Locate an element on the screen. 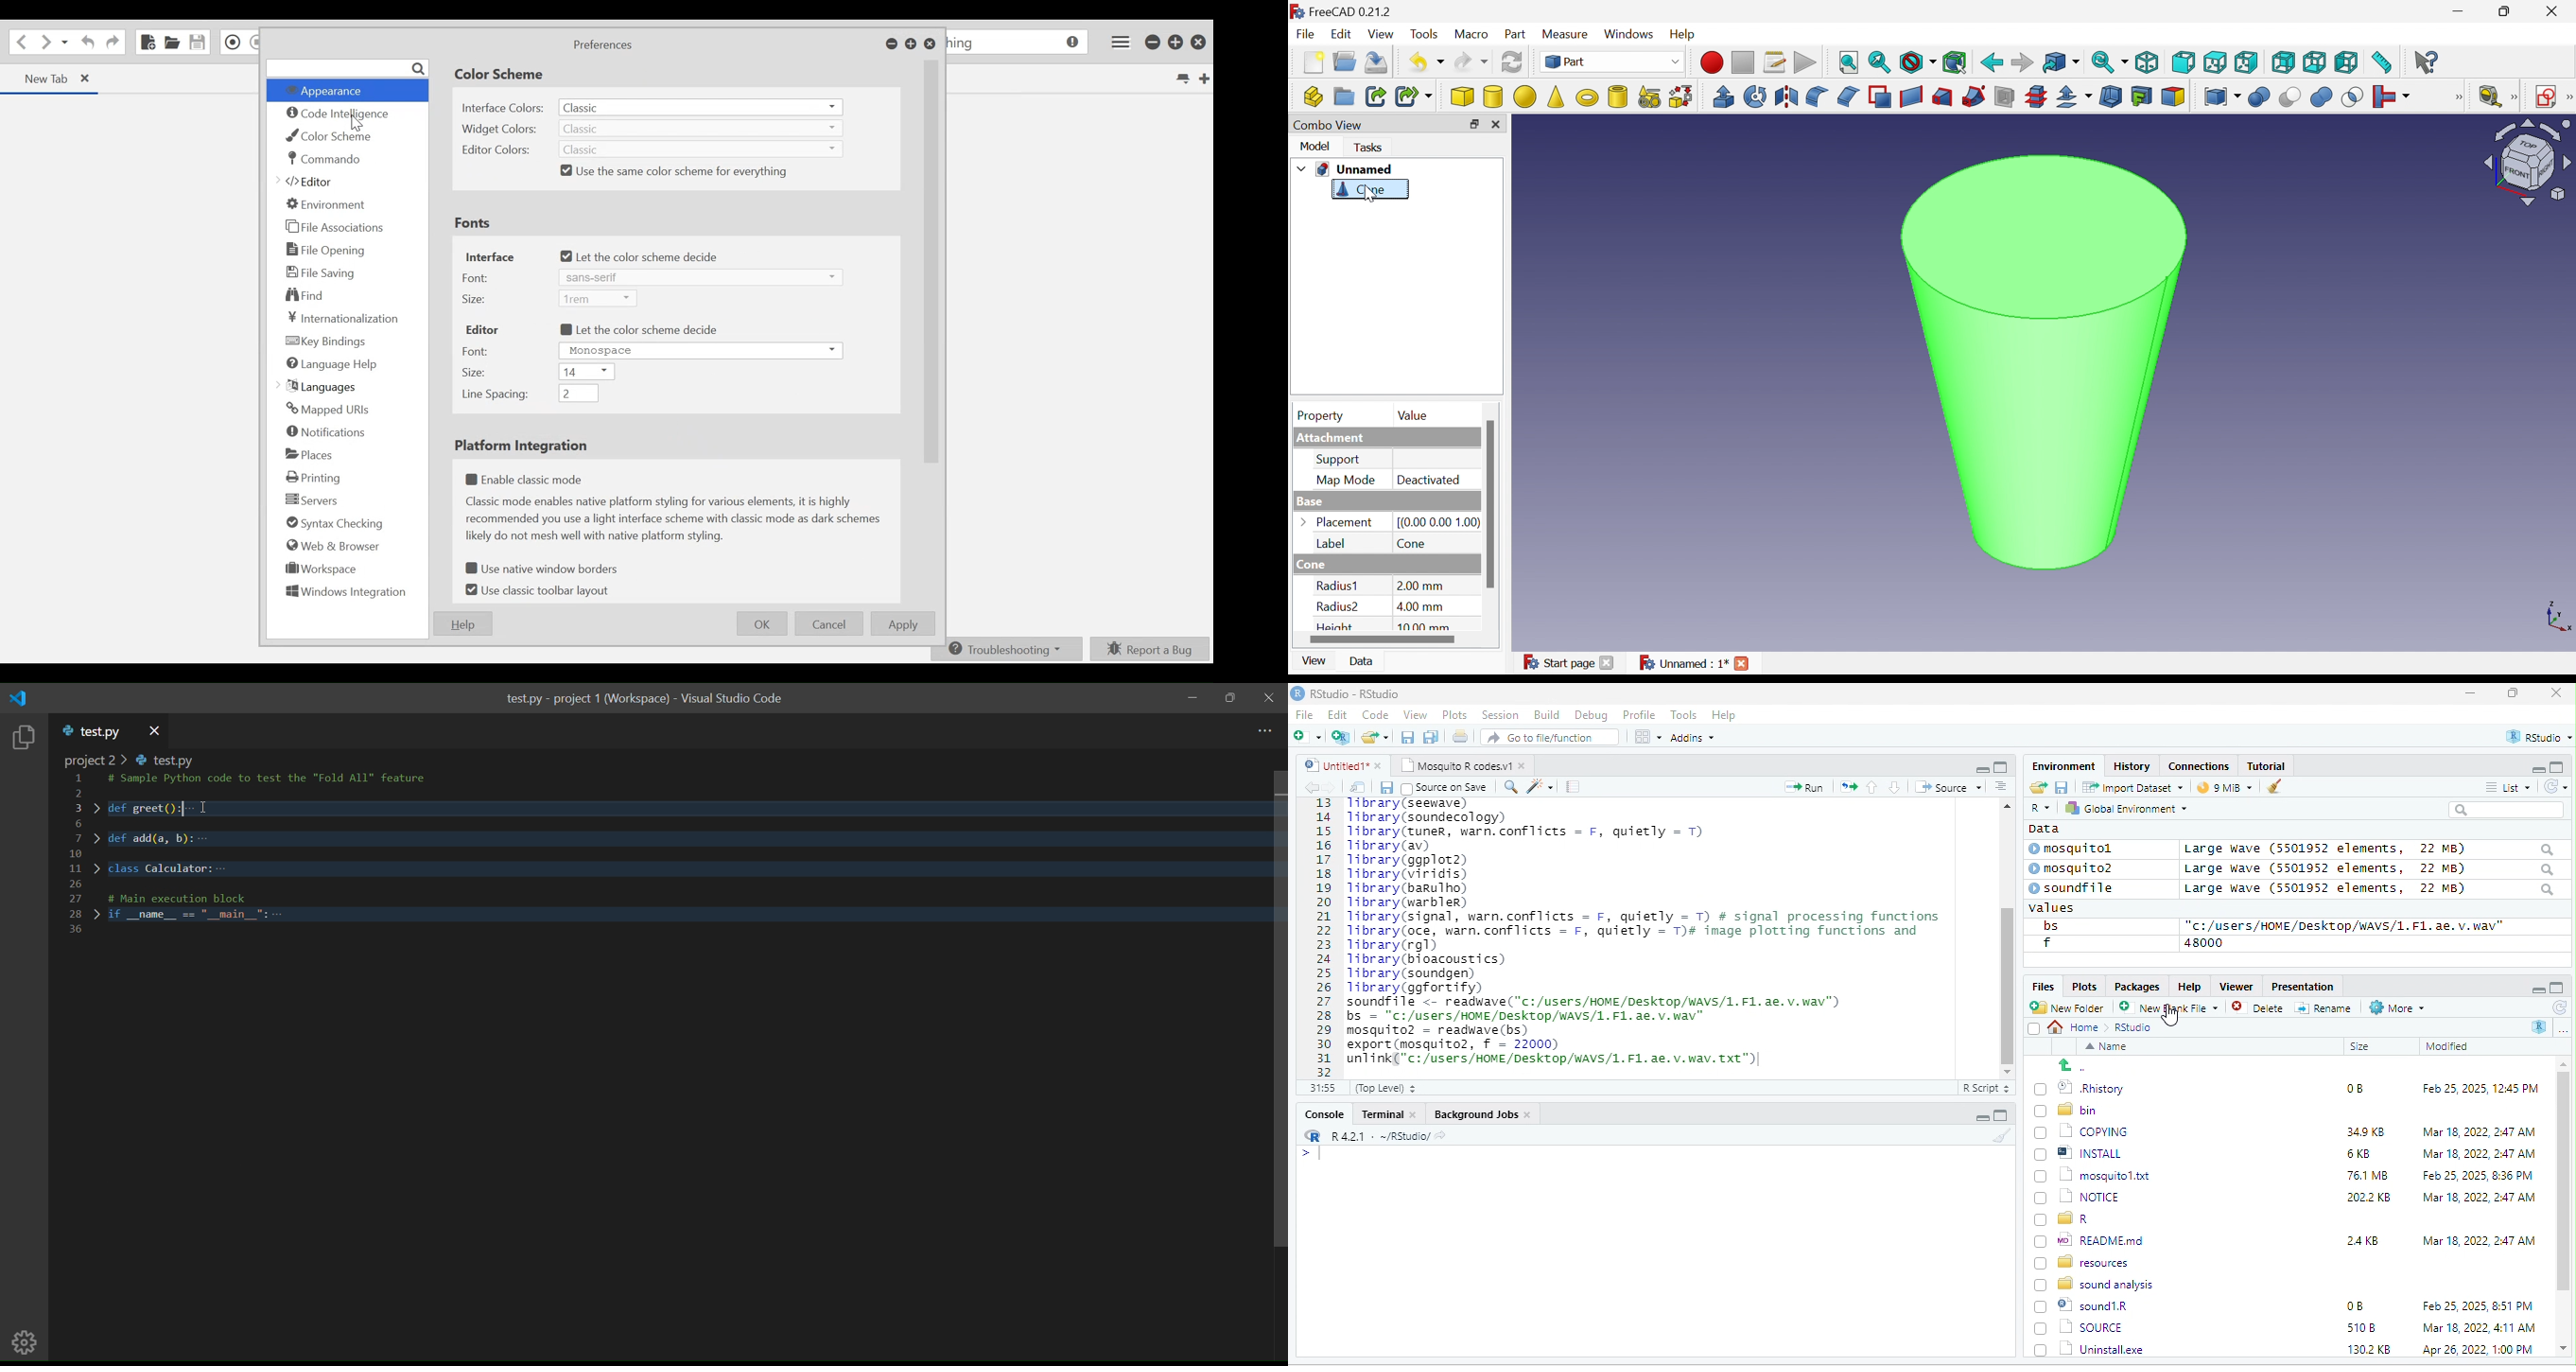 This screenshot has height=1372, width=2576. Cylinder is located at coordinates (1492, 98).